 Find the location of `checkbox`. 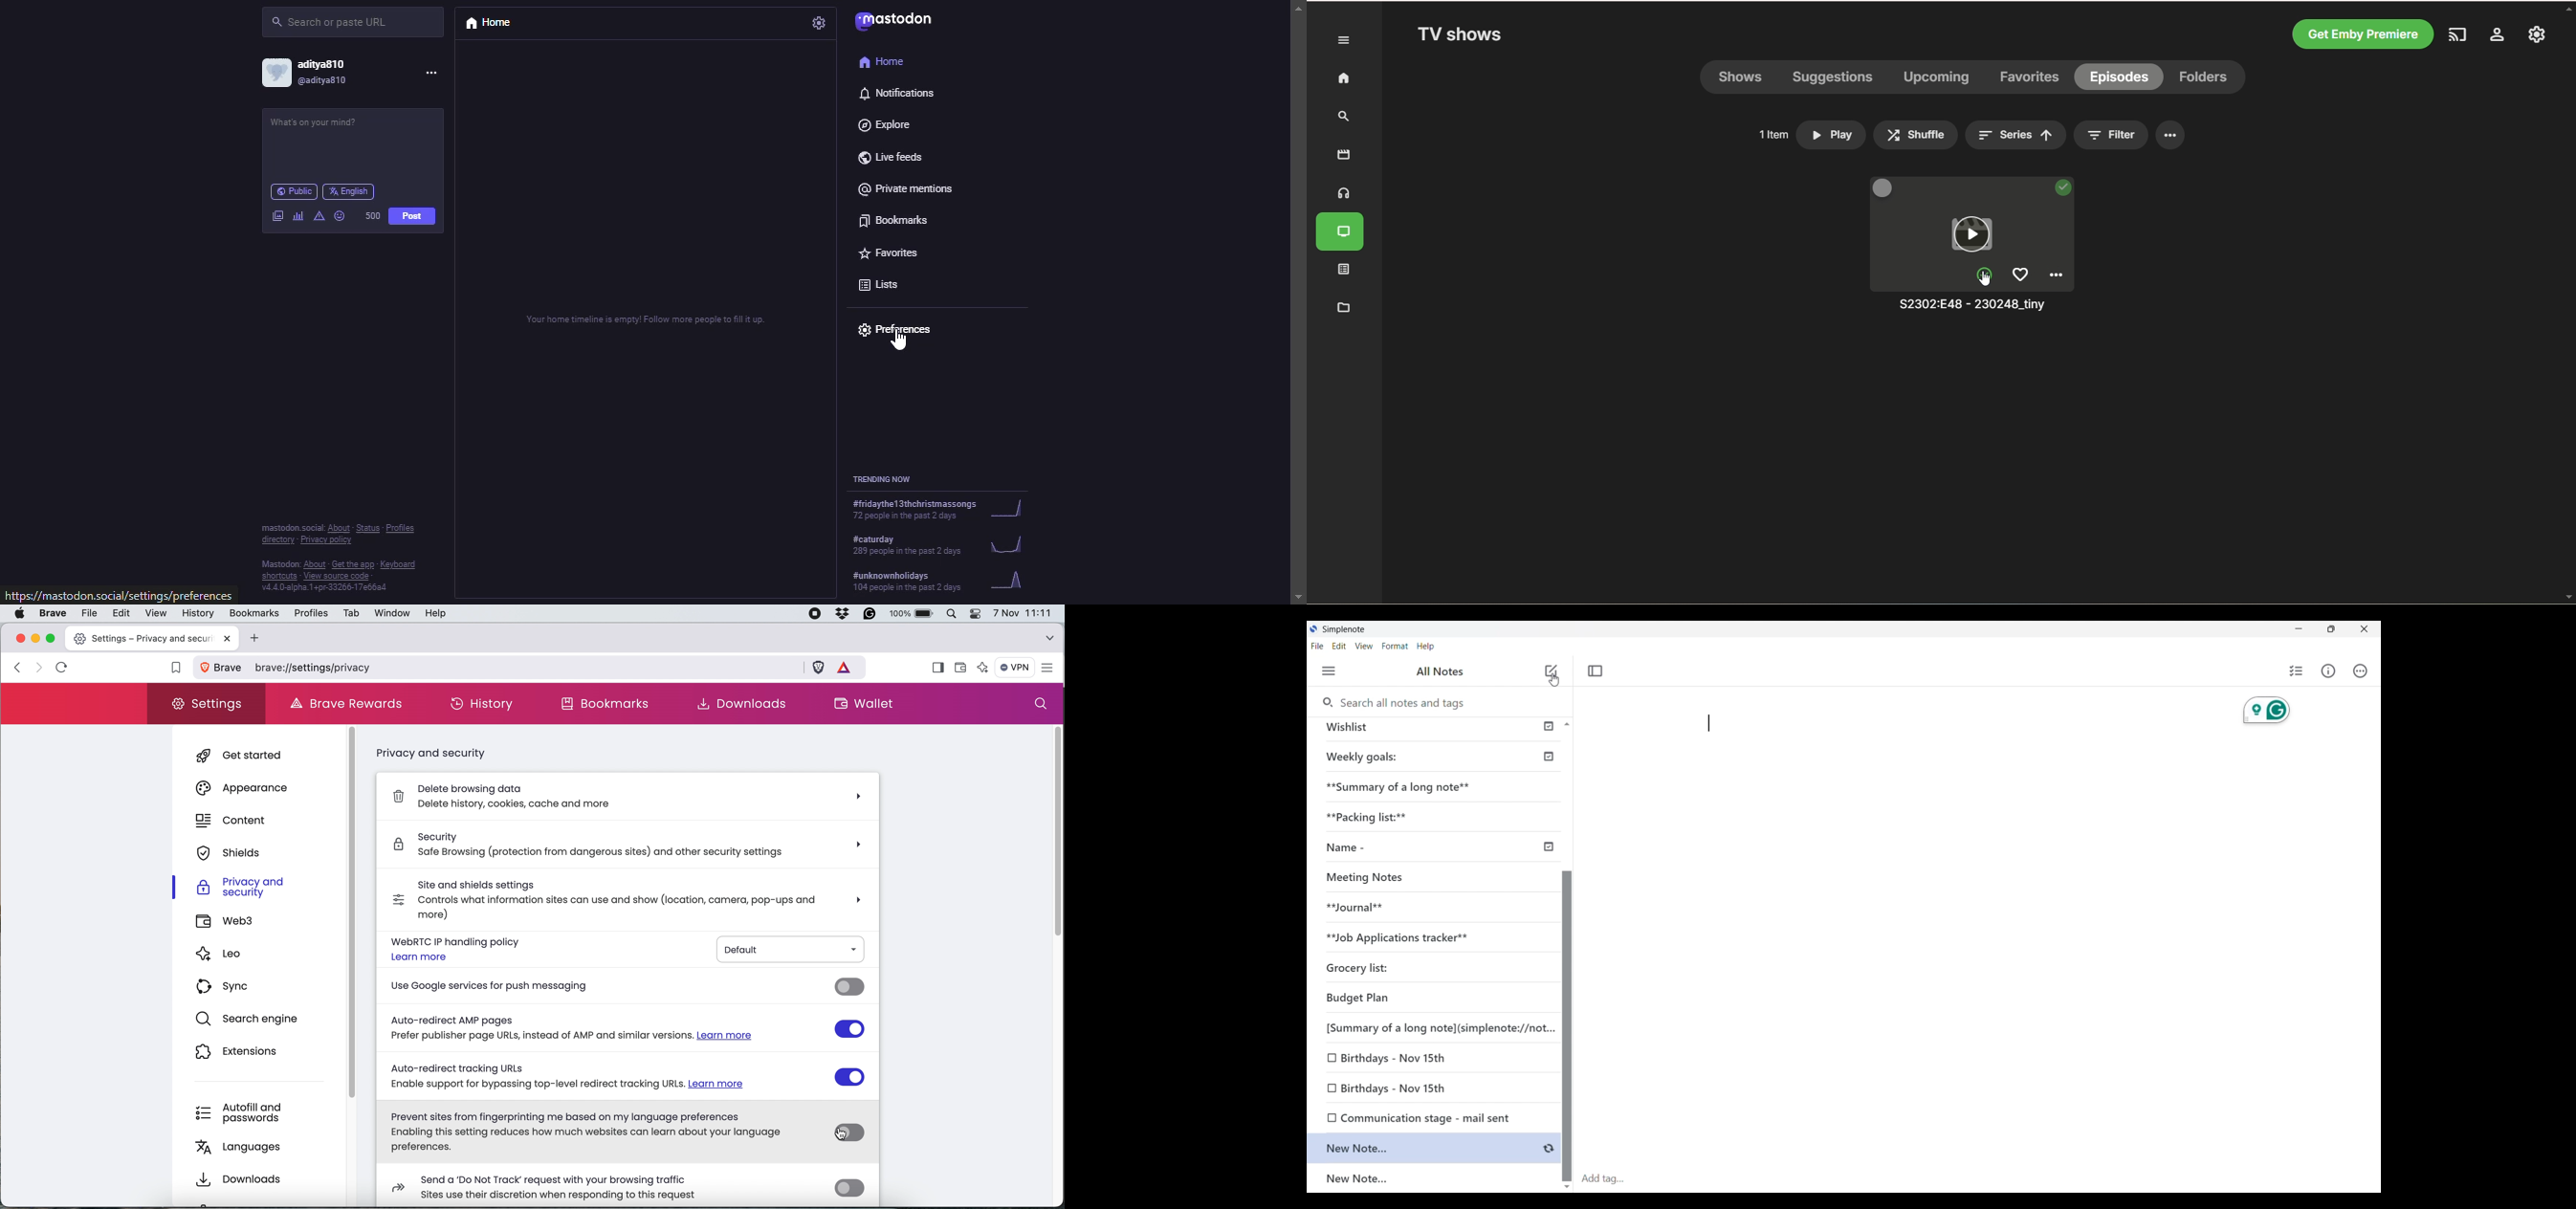

checkbox is located at coordinates (1330, 1088).